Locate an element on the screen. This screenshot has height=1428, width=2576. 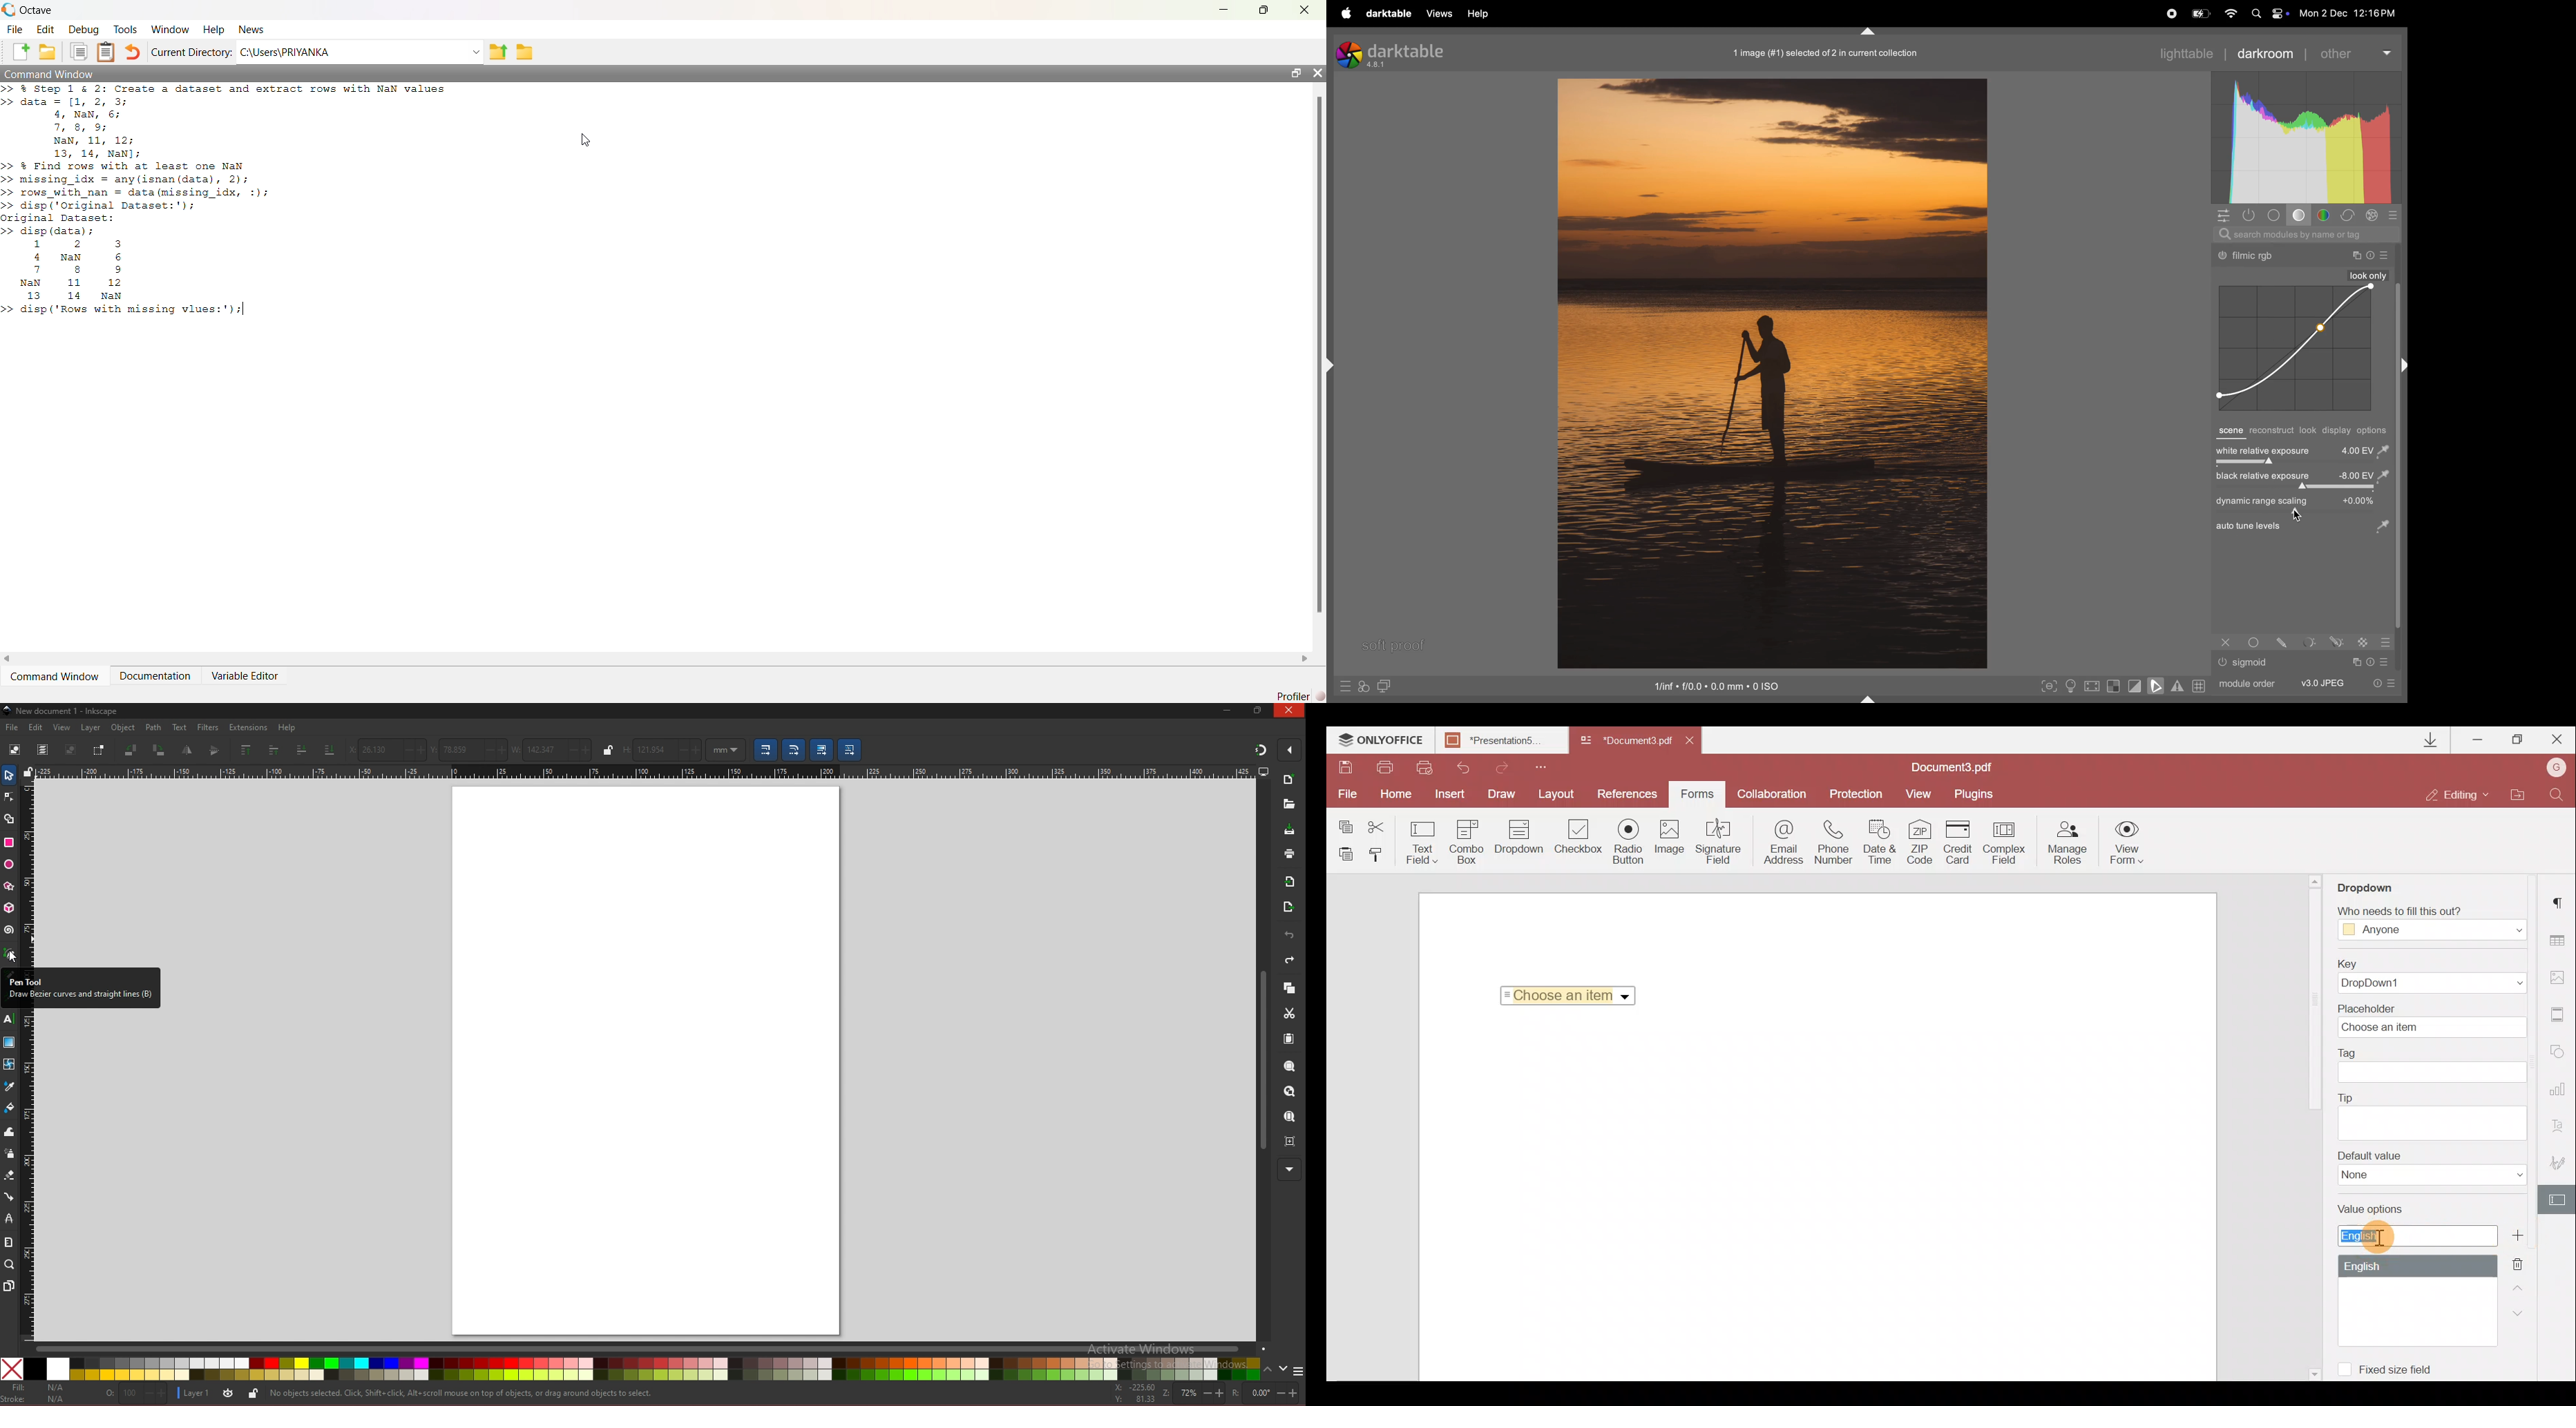
 is located at coordinates (2356, 256).